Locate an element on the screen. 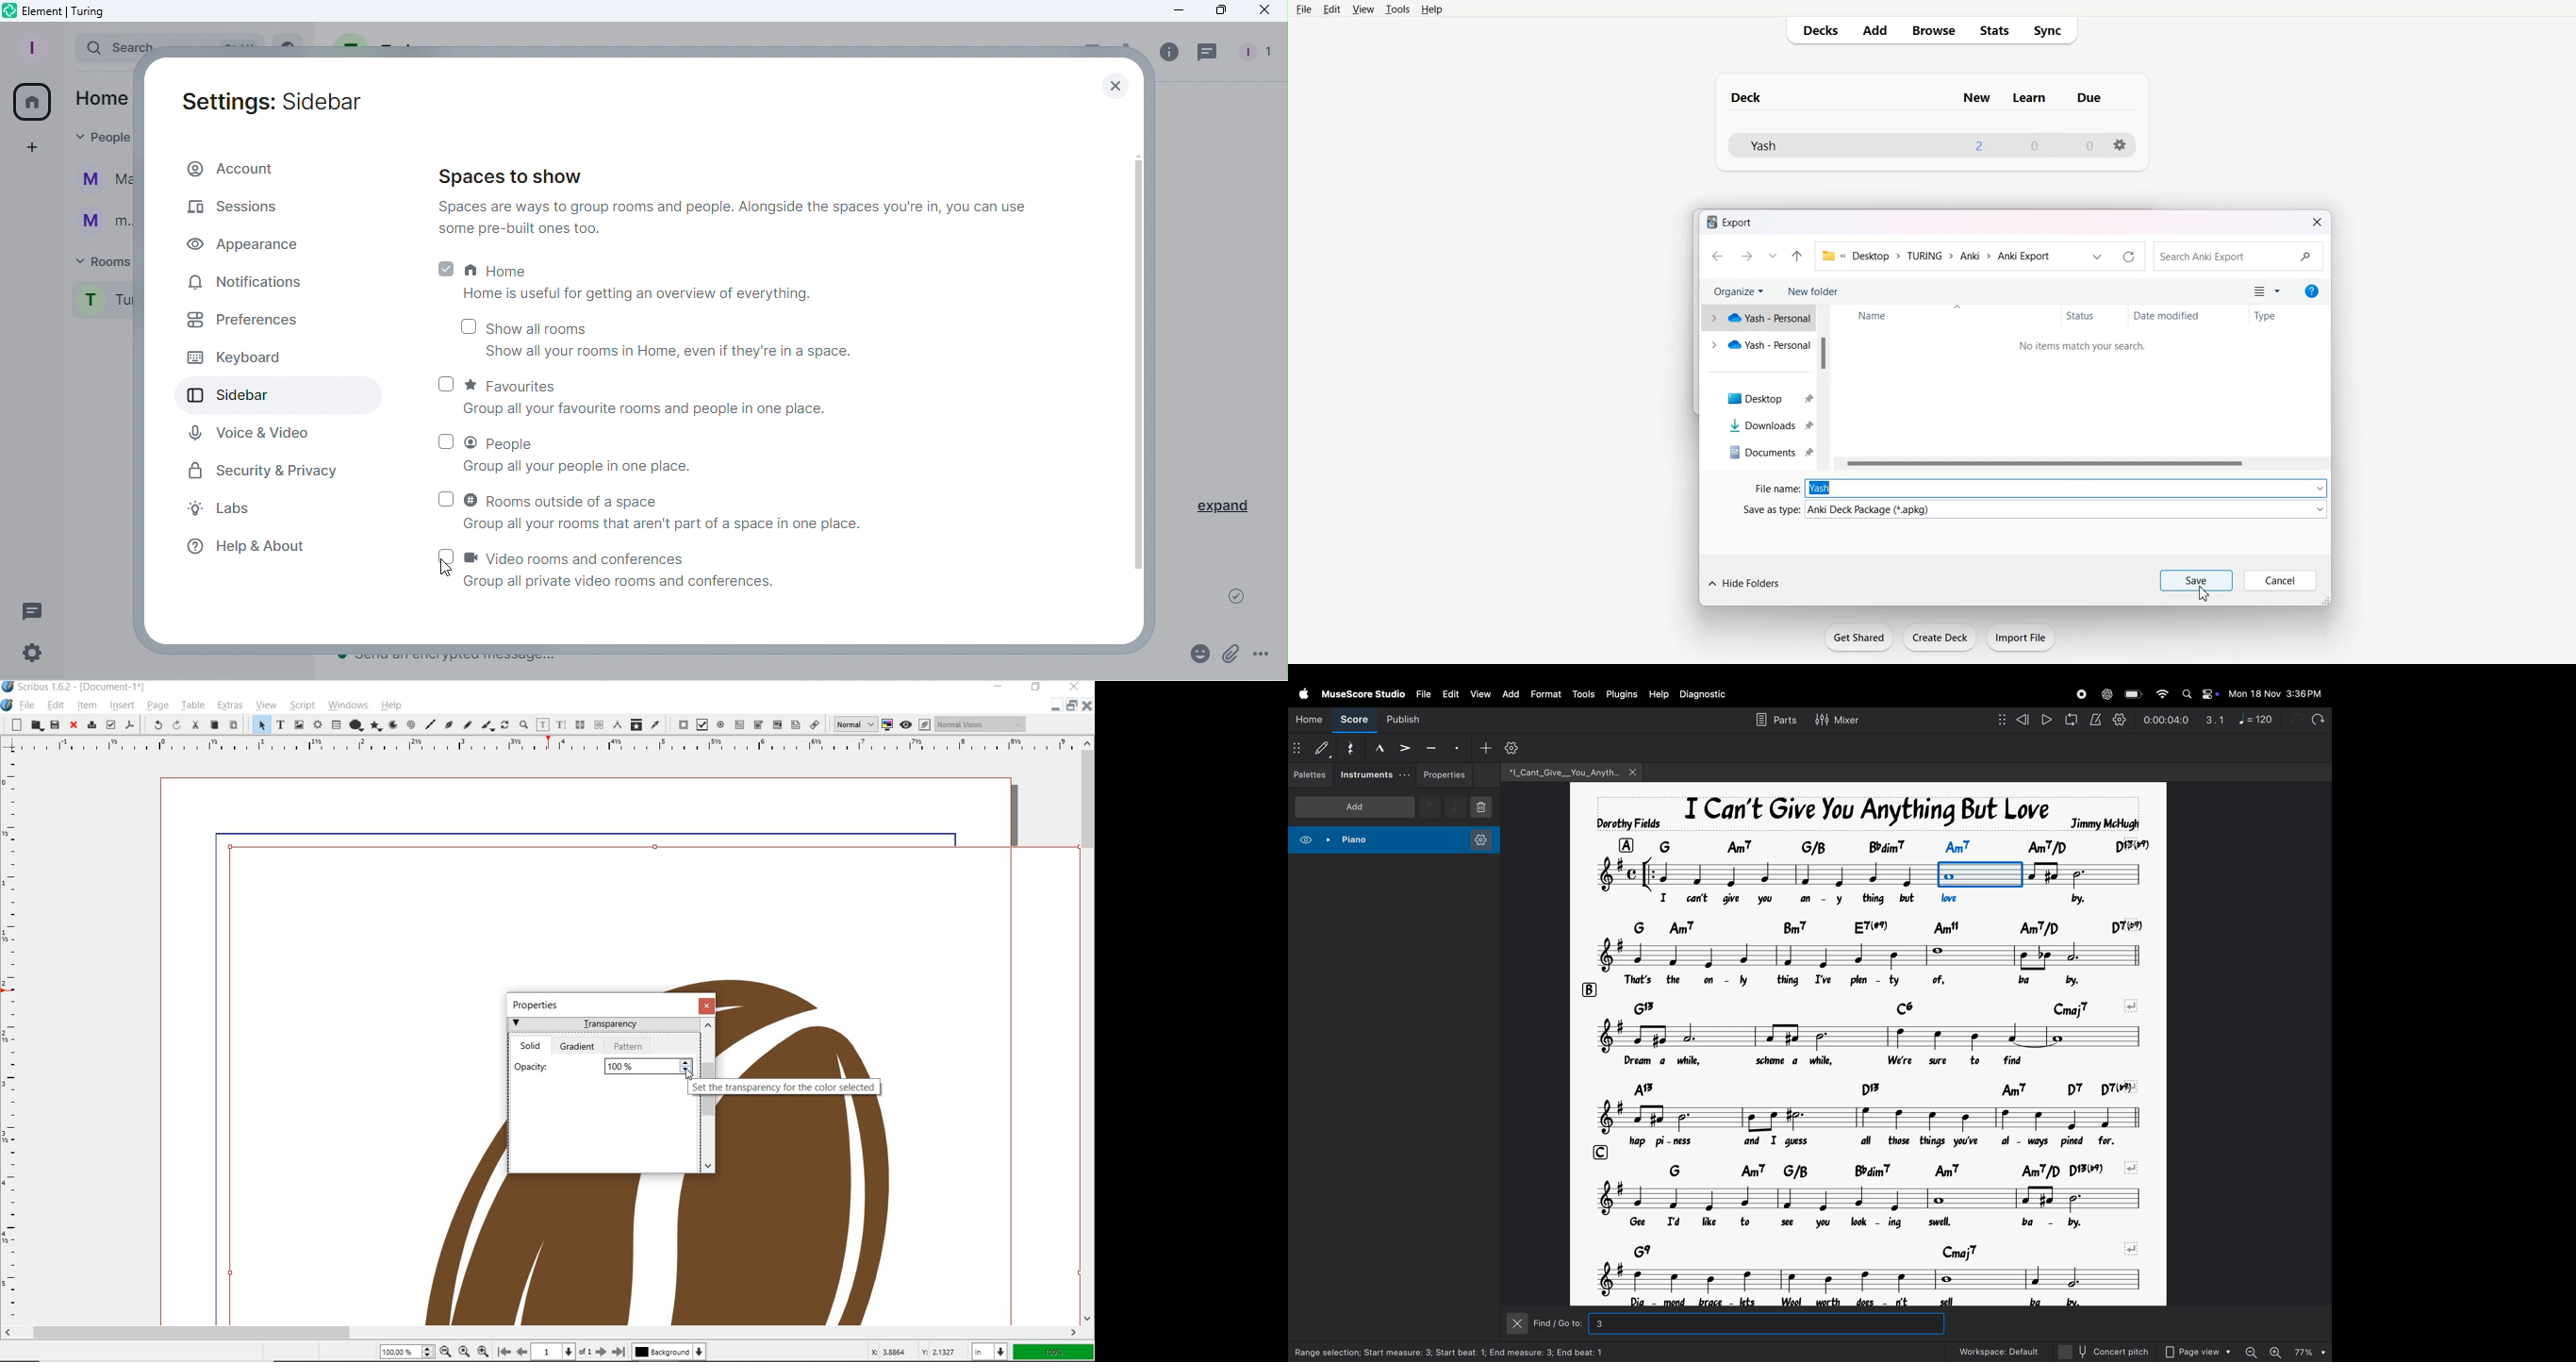  Prefrences is located at coordinates (250, 320).